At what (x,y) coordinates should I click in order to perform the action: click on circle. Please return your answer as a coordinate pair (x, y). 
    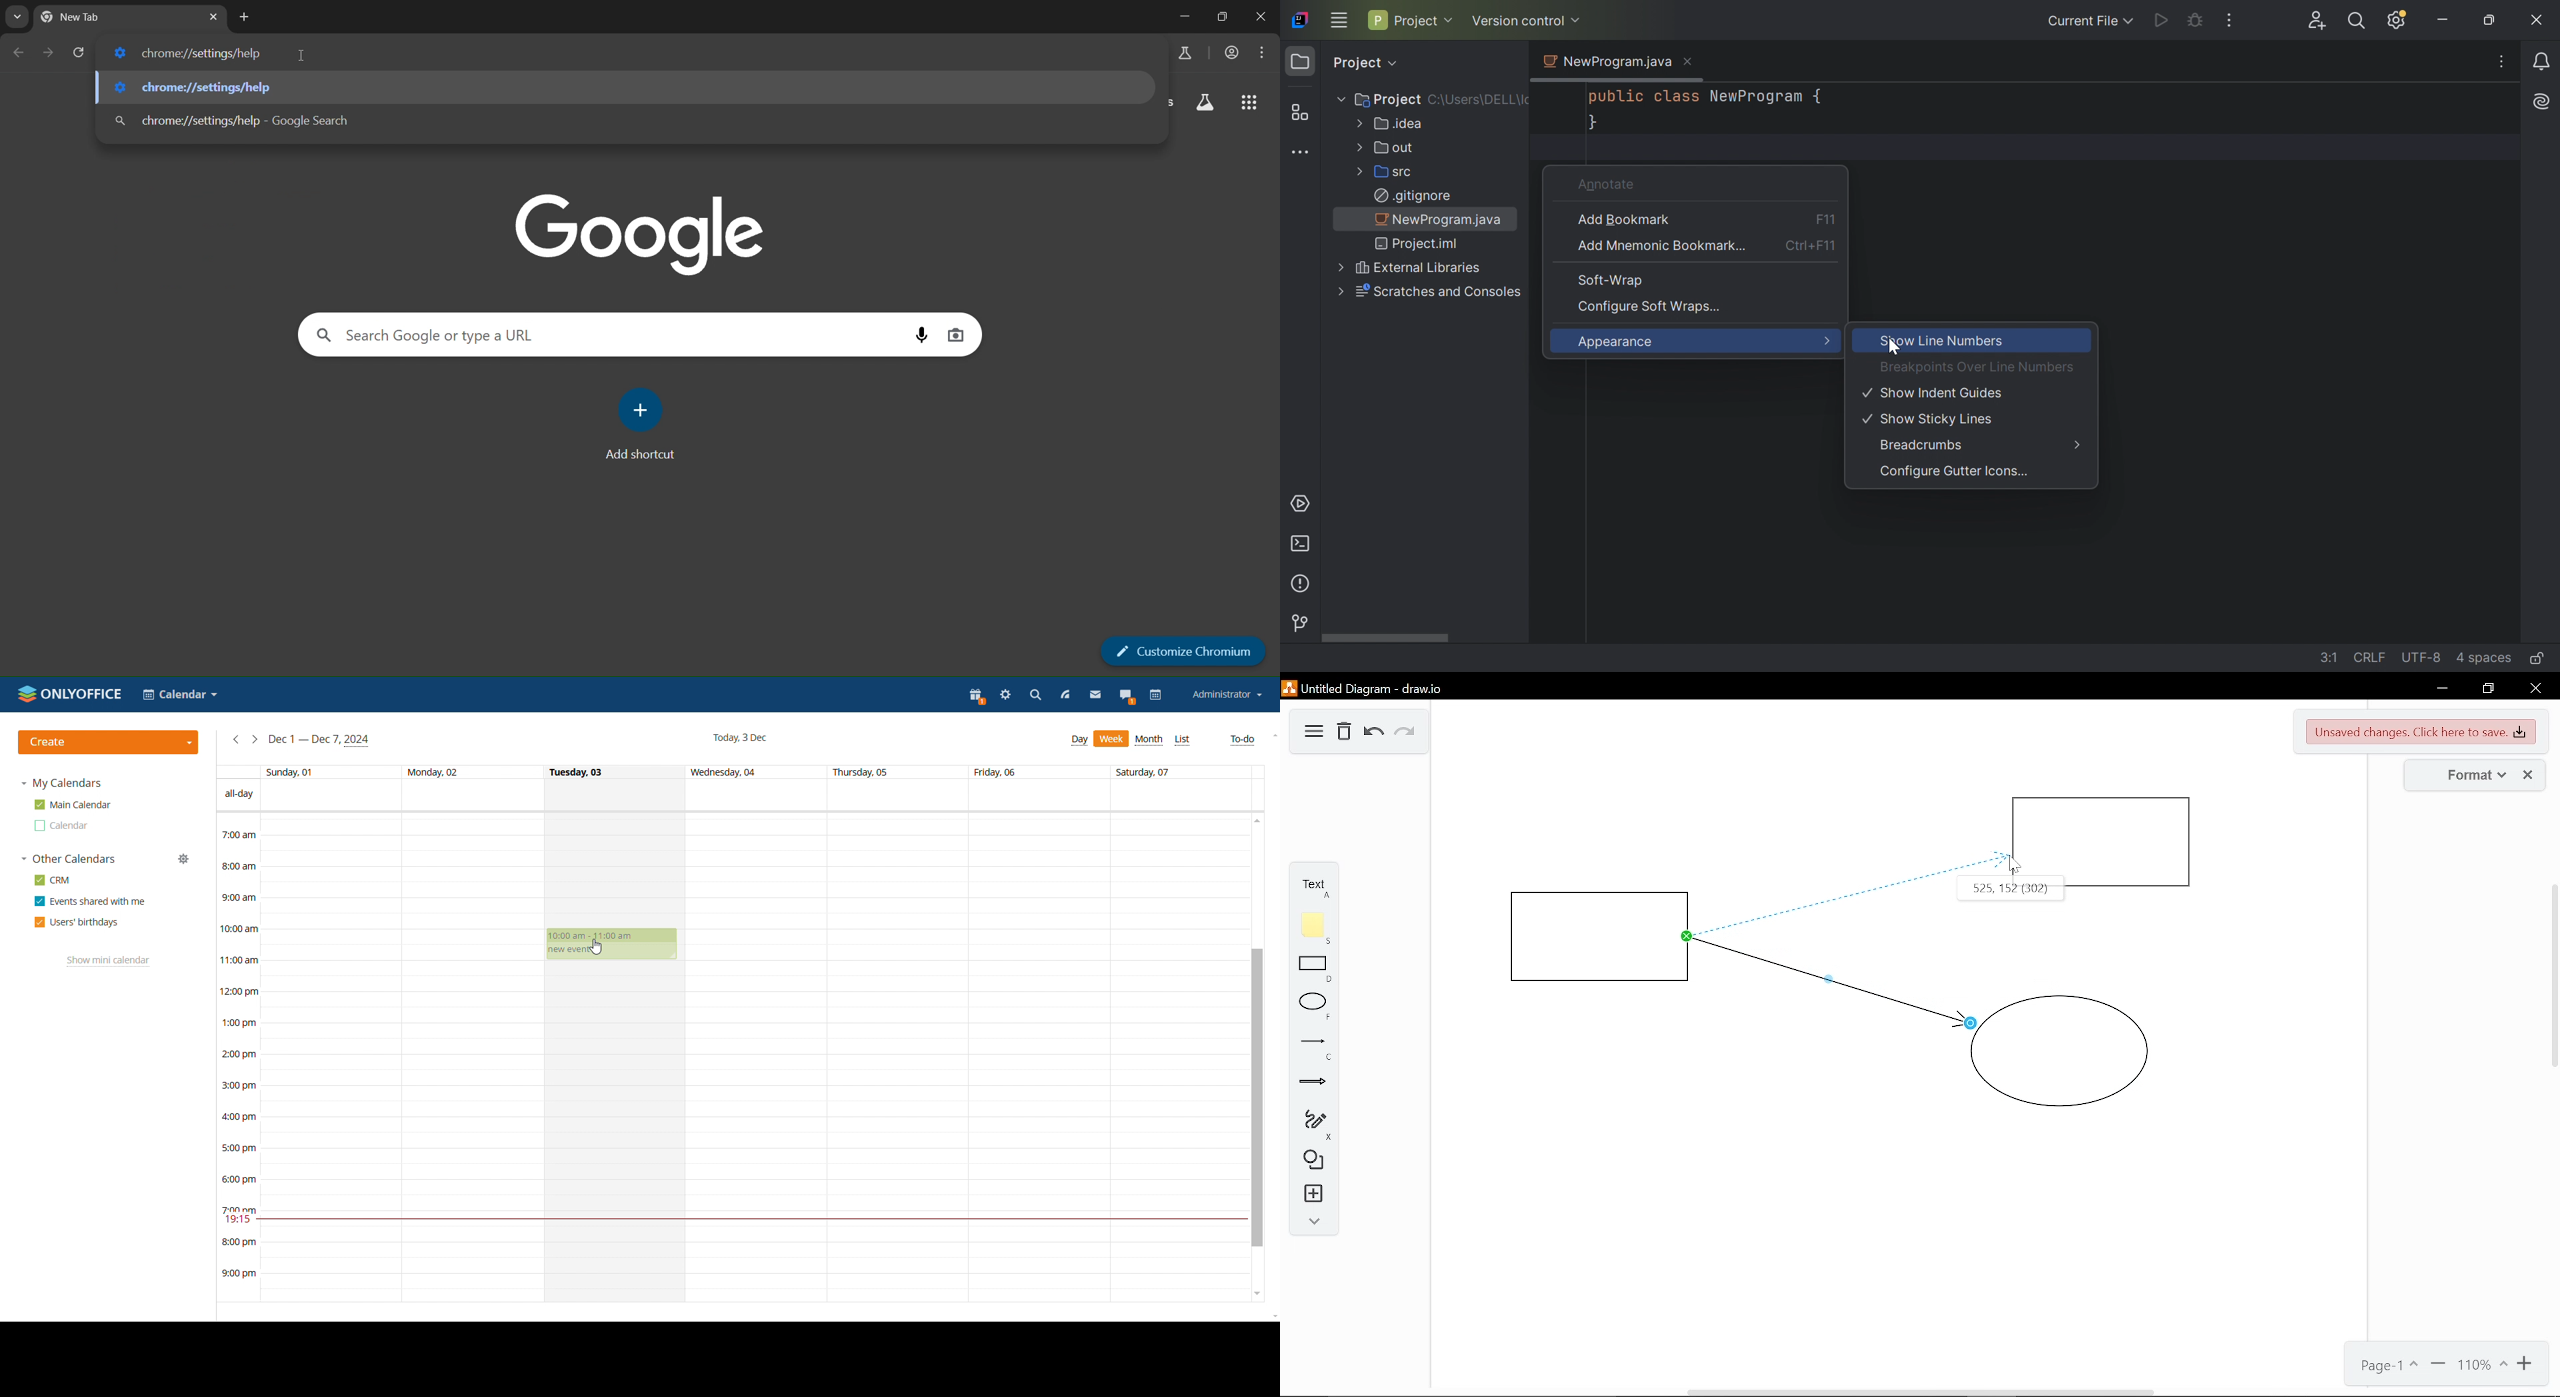
    Looking at the image, I should click on (2060, 1051).